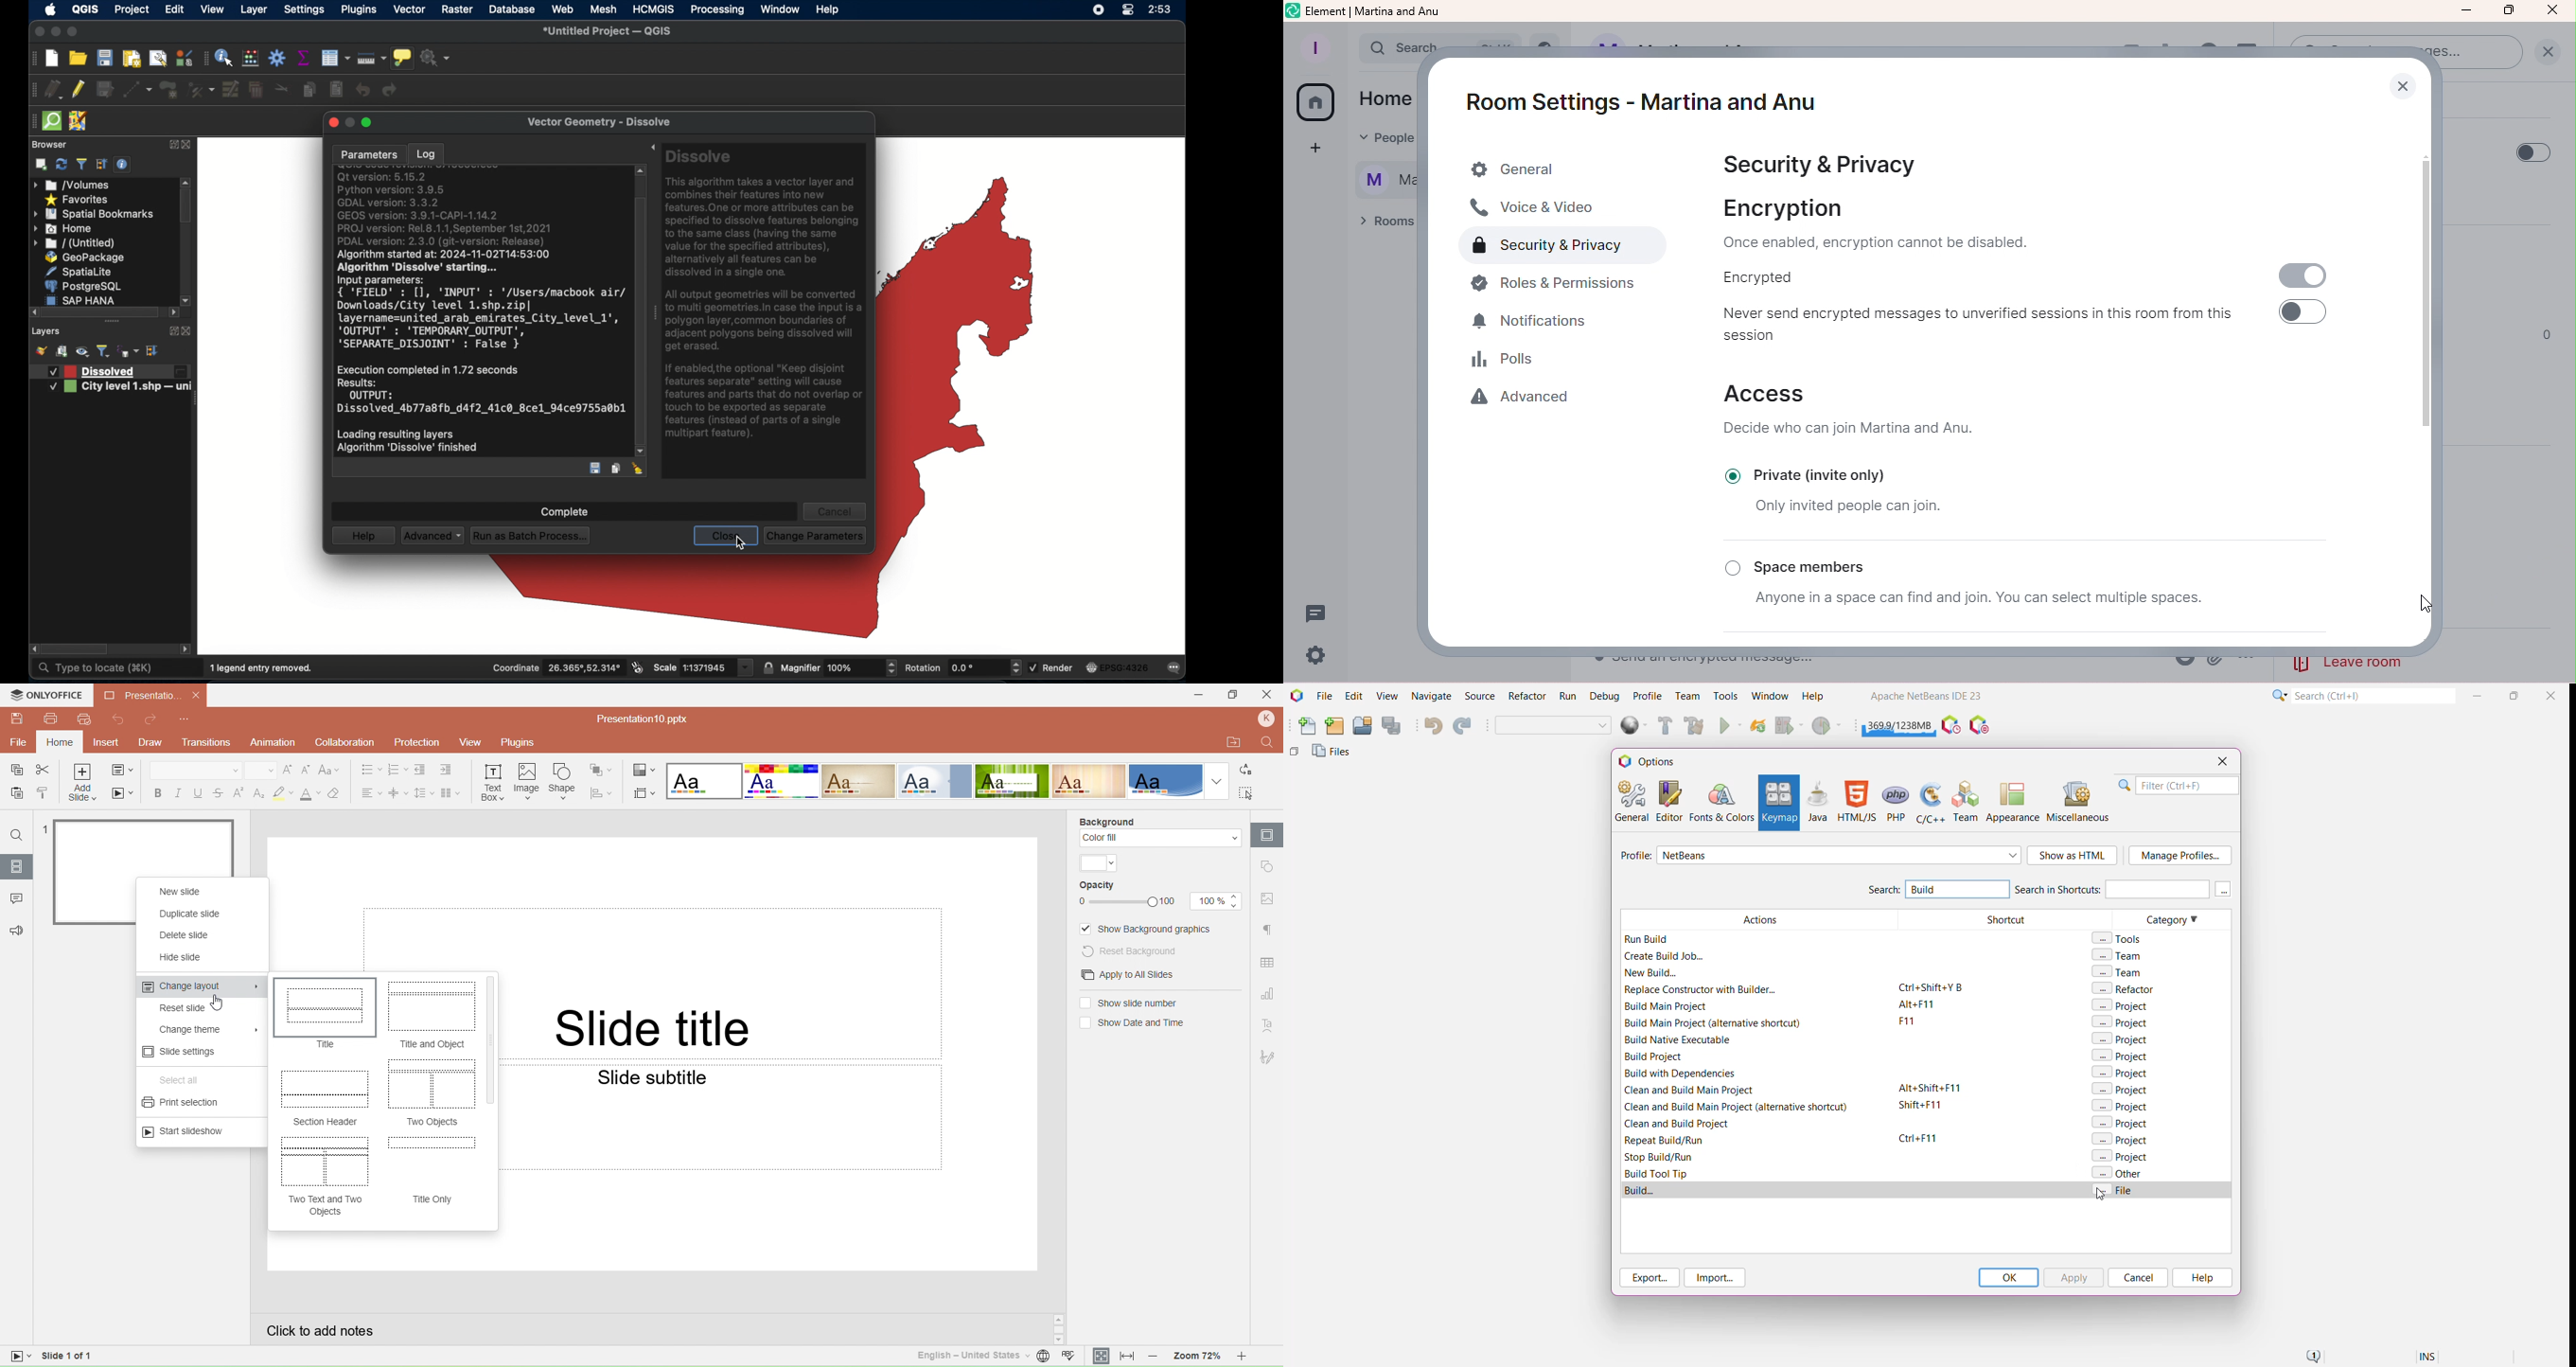 The width and height of the screenshot is (2576, 1372). What do you see at coordinates (1090, 780) in the screenshot?
I see `Lines` at bounding box center [1090, 780].